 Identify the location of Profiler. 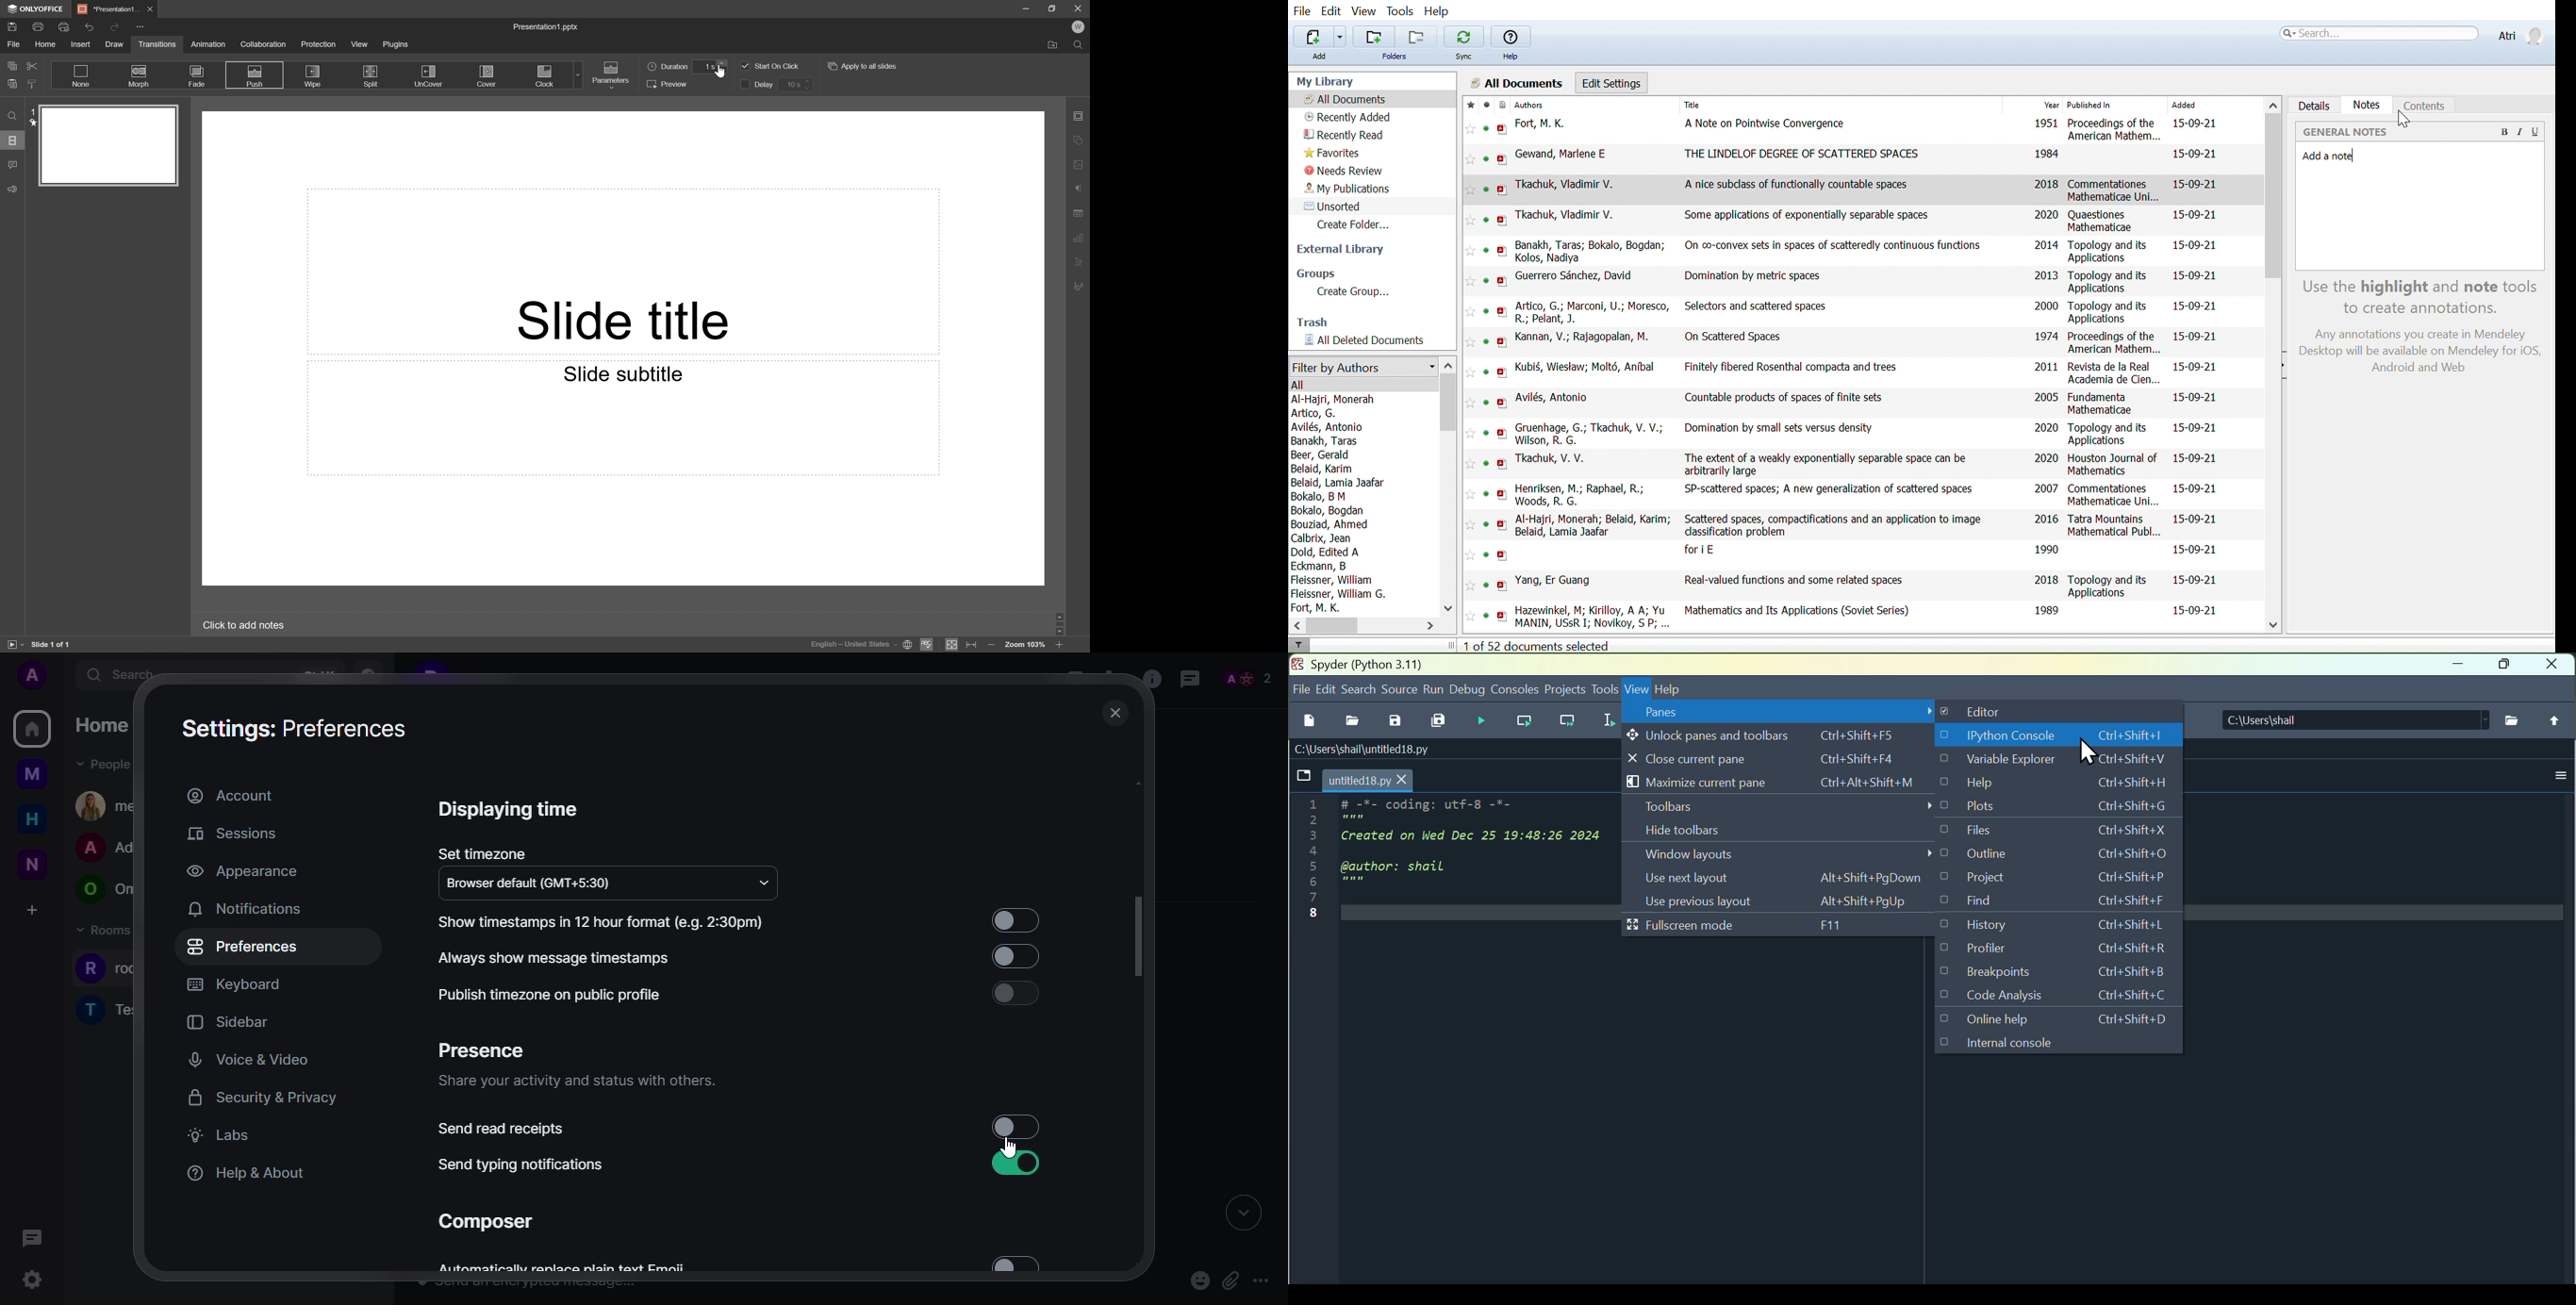
(2059, 948).